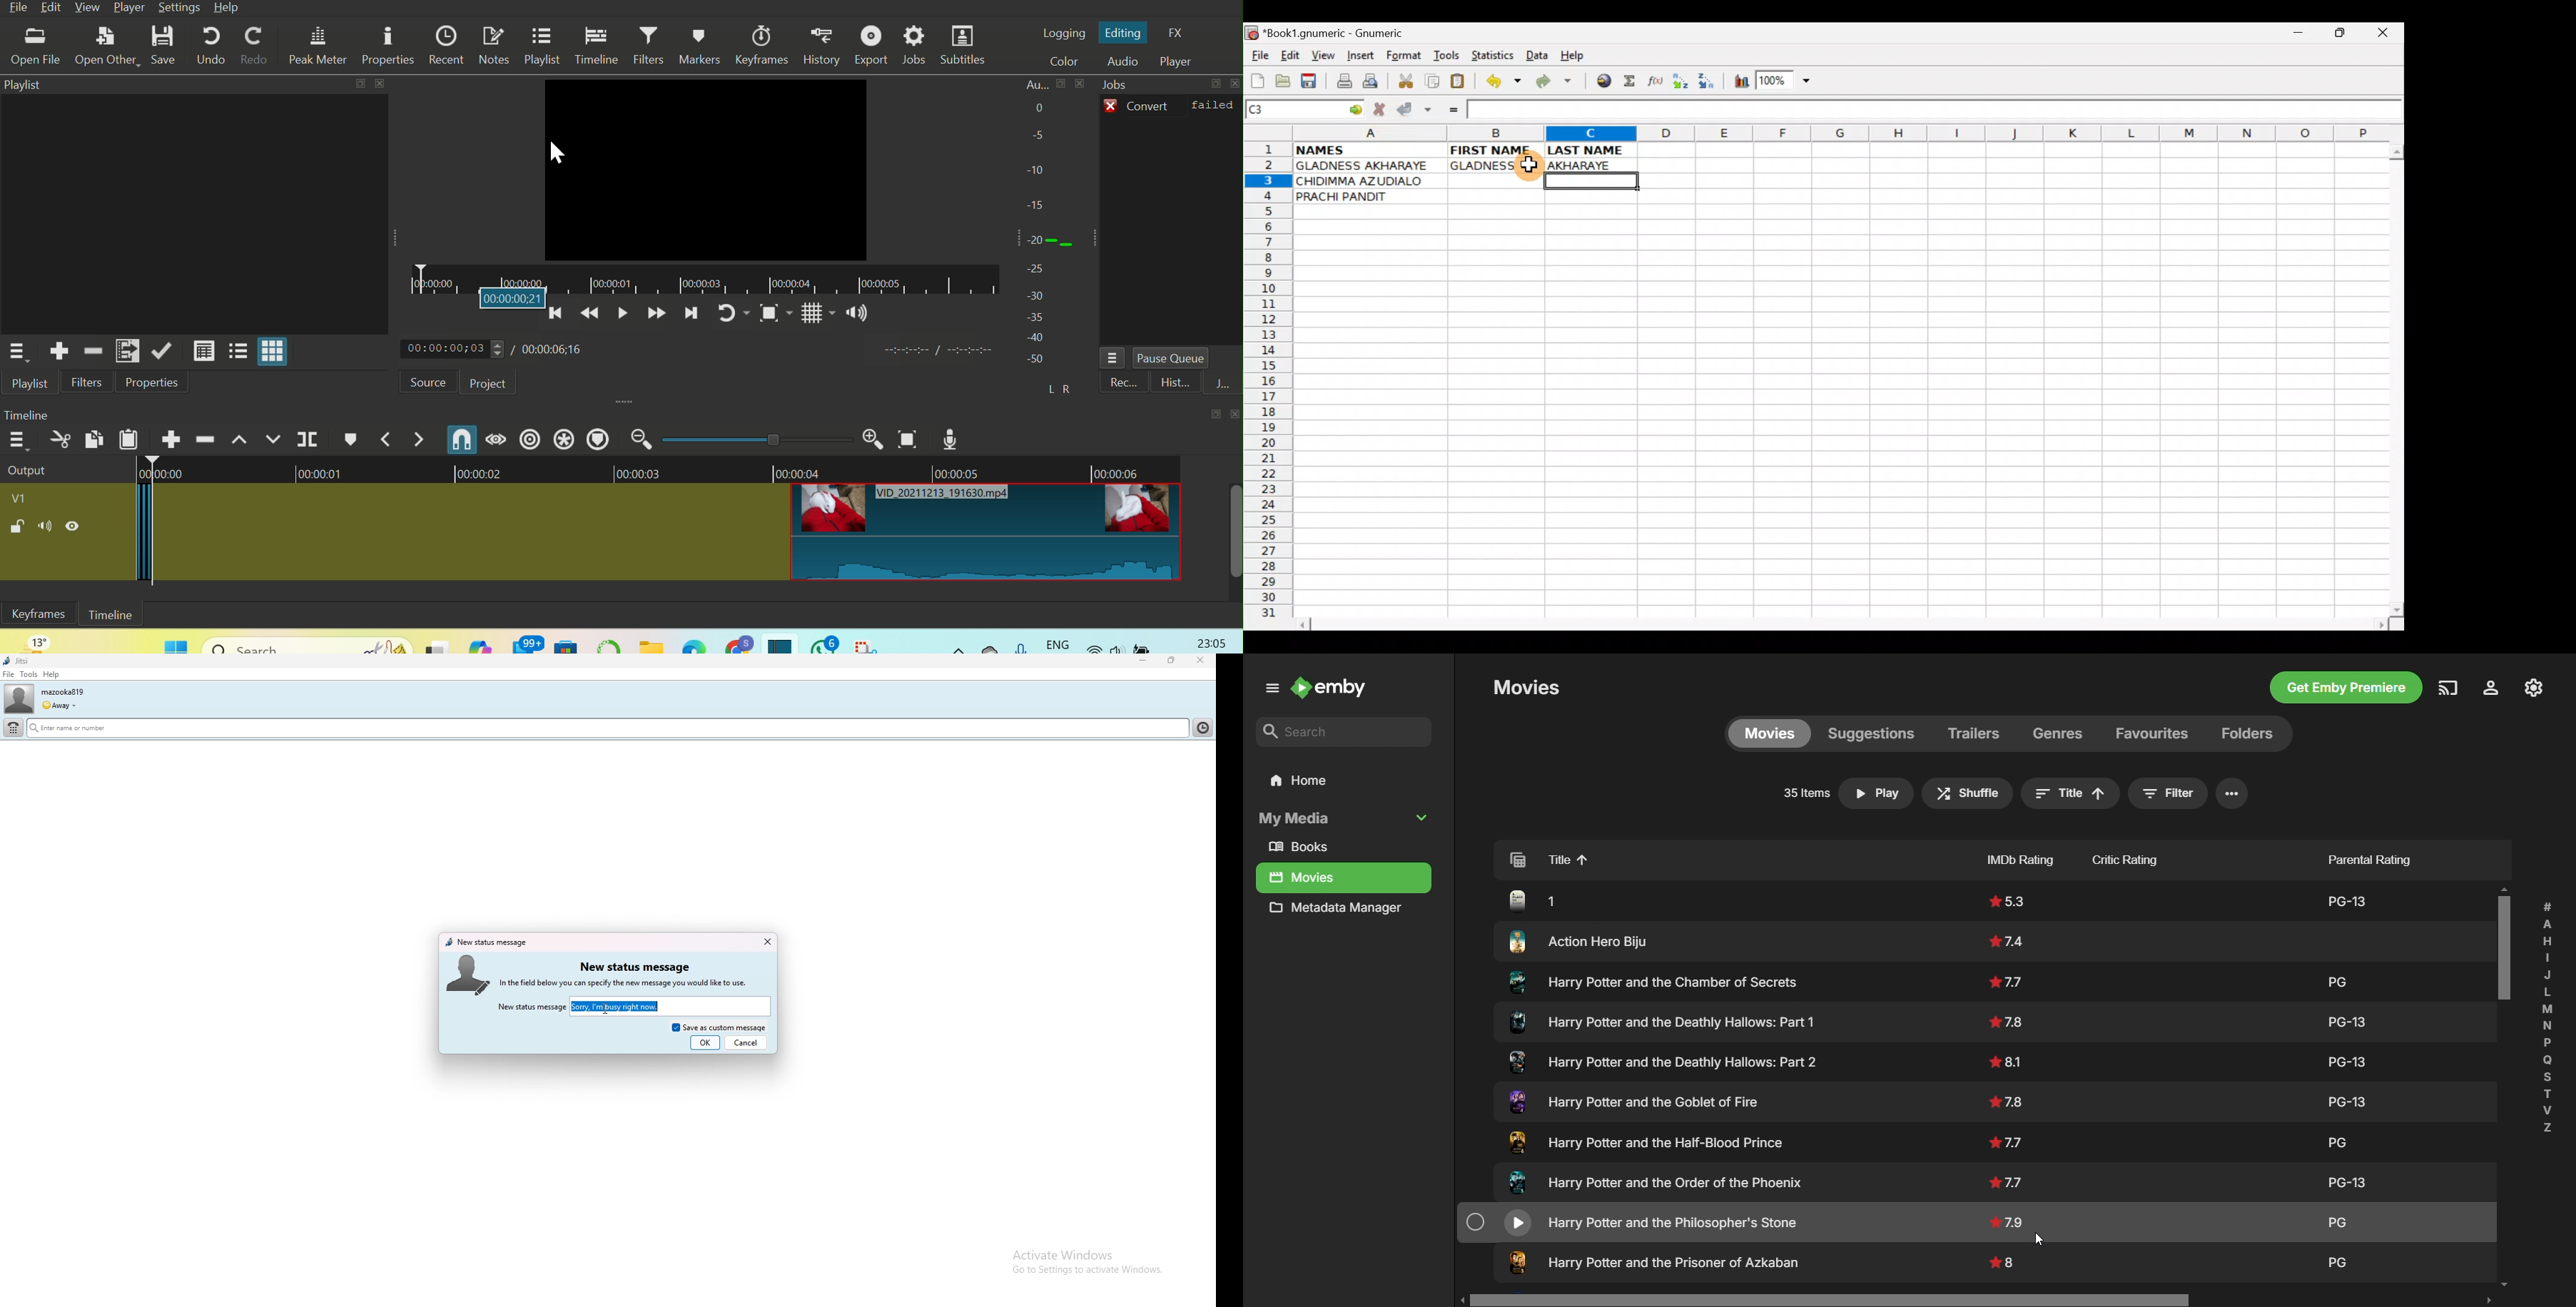  What do you see at coordinates (1525, 165) in the screenshot?
I see `Cursor on cell B2` at bounding box center [1525, 165].